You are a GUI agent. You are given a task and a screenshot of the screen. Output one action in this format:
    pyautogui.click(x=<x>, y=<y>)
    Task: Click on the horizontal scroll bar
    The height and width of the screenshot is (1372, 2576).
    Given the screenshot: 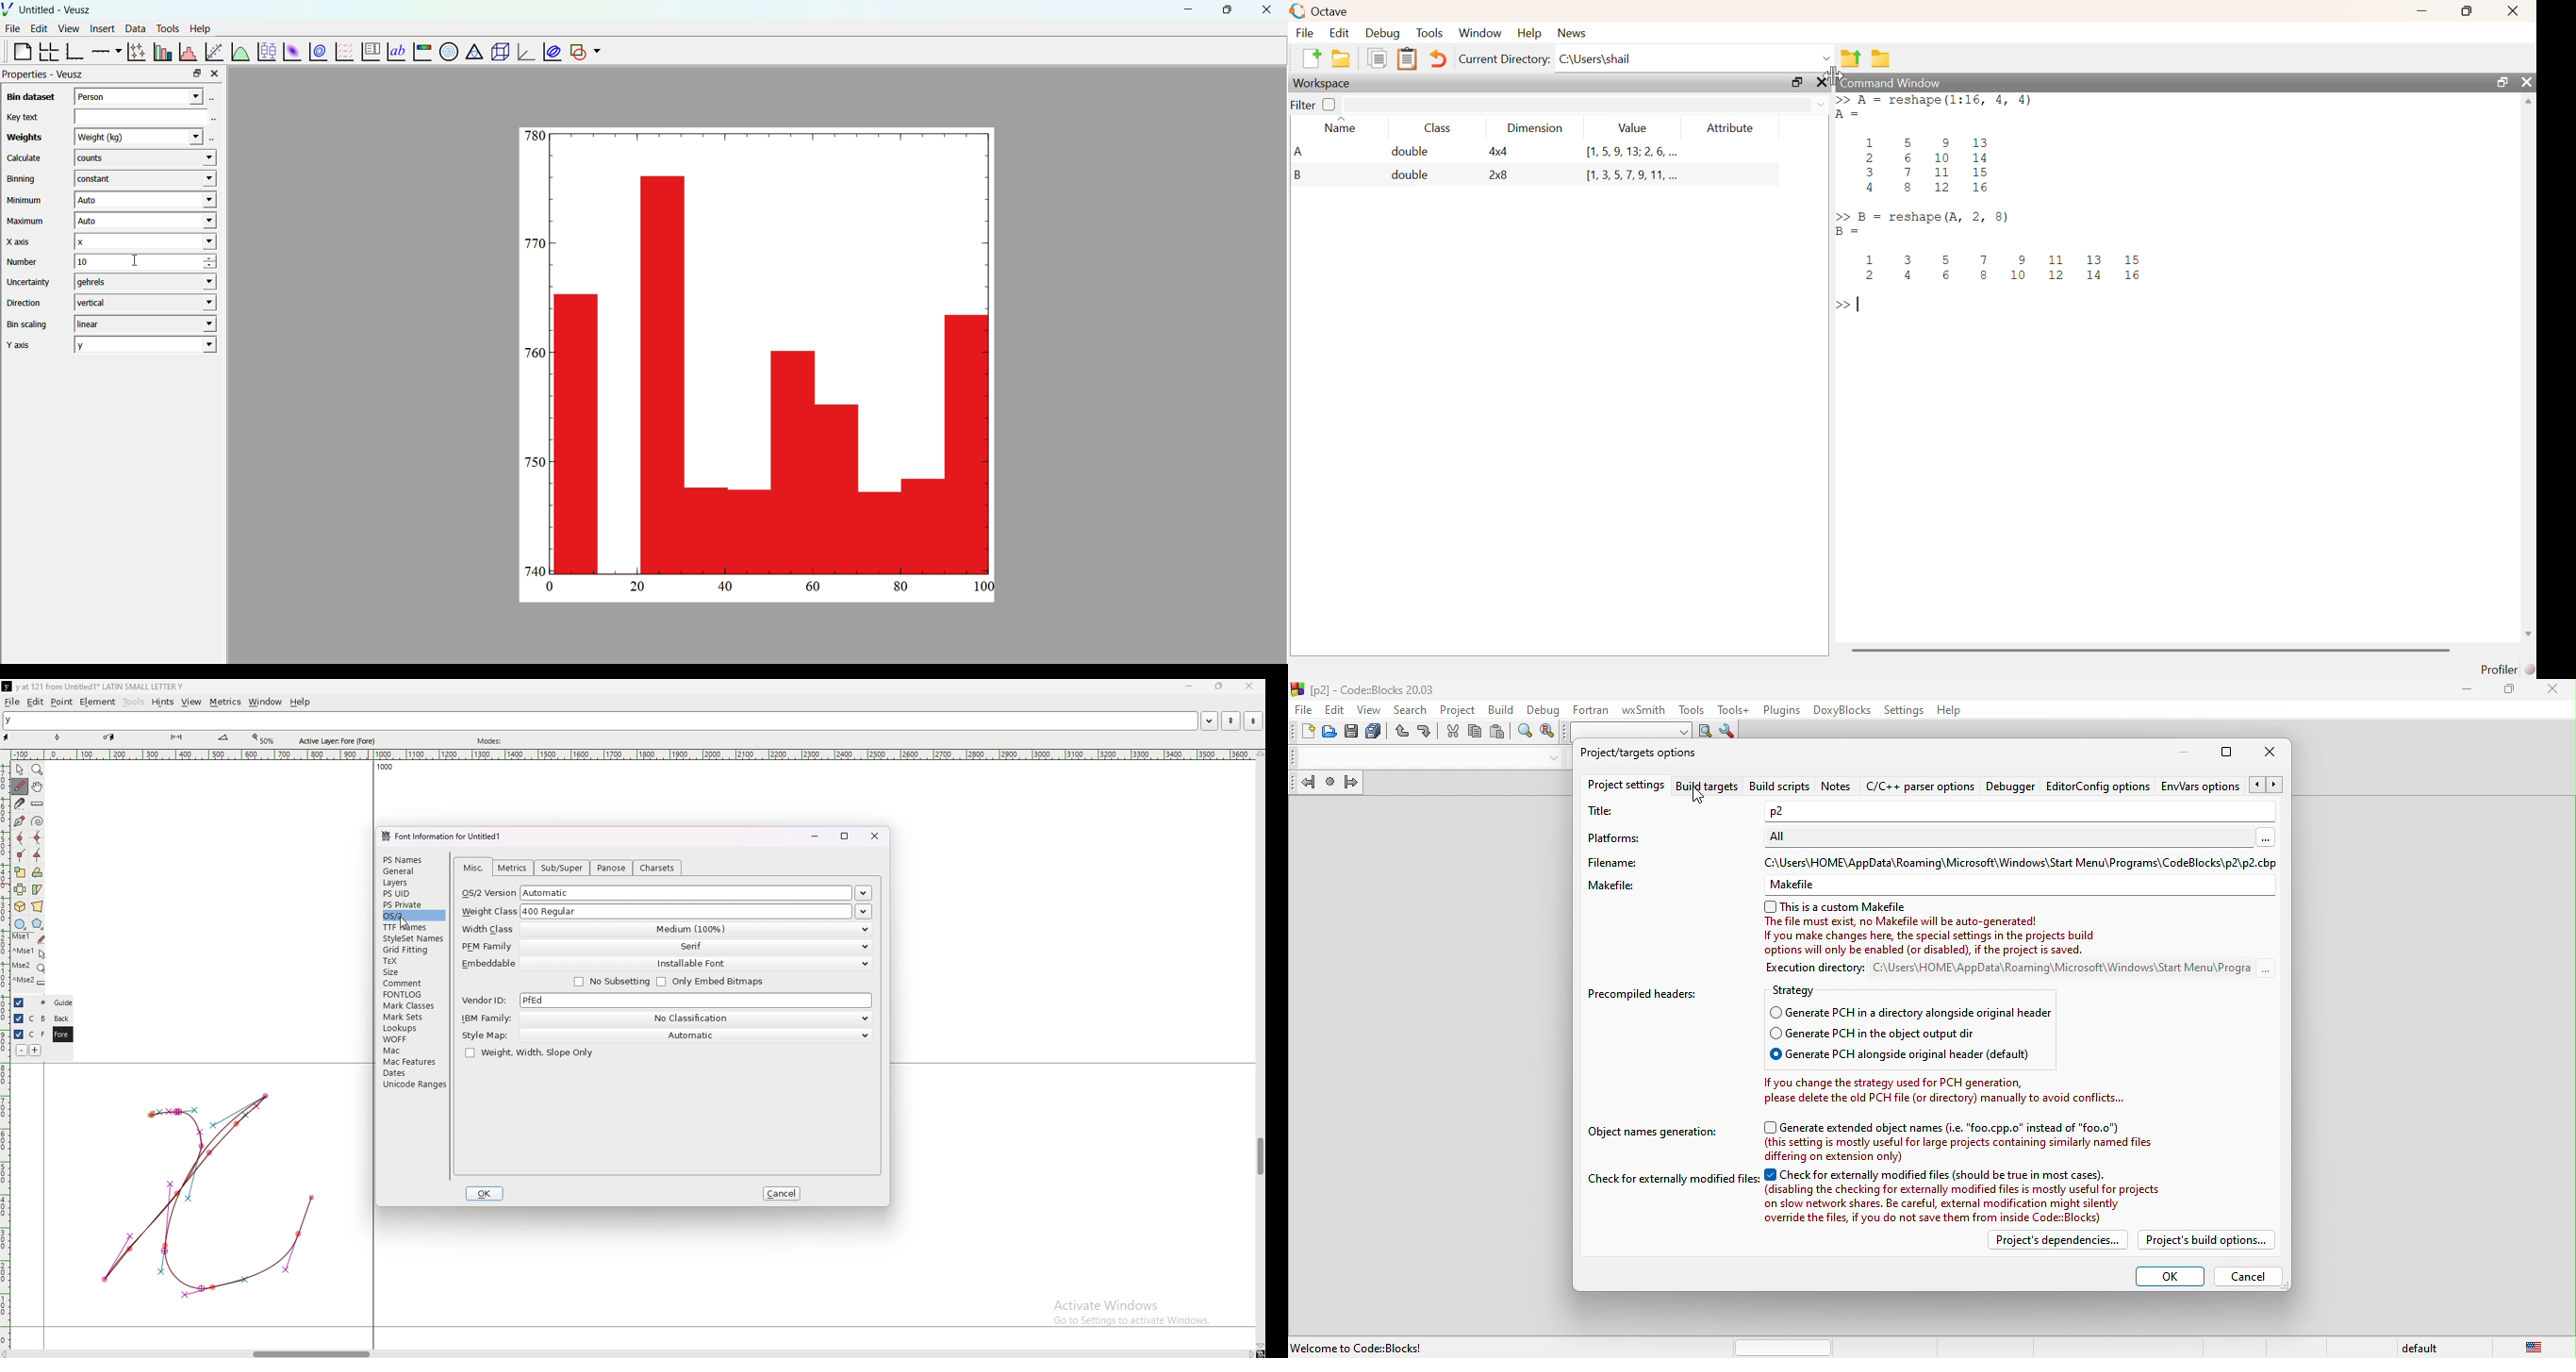 What is the action you would take?
    pyautogui.click(x=1784, y=1346)
    